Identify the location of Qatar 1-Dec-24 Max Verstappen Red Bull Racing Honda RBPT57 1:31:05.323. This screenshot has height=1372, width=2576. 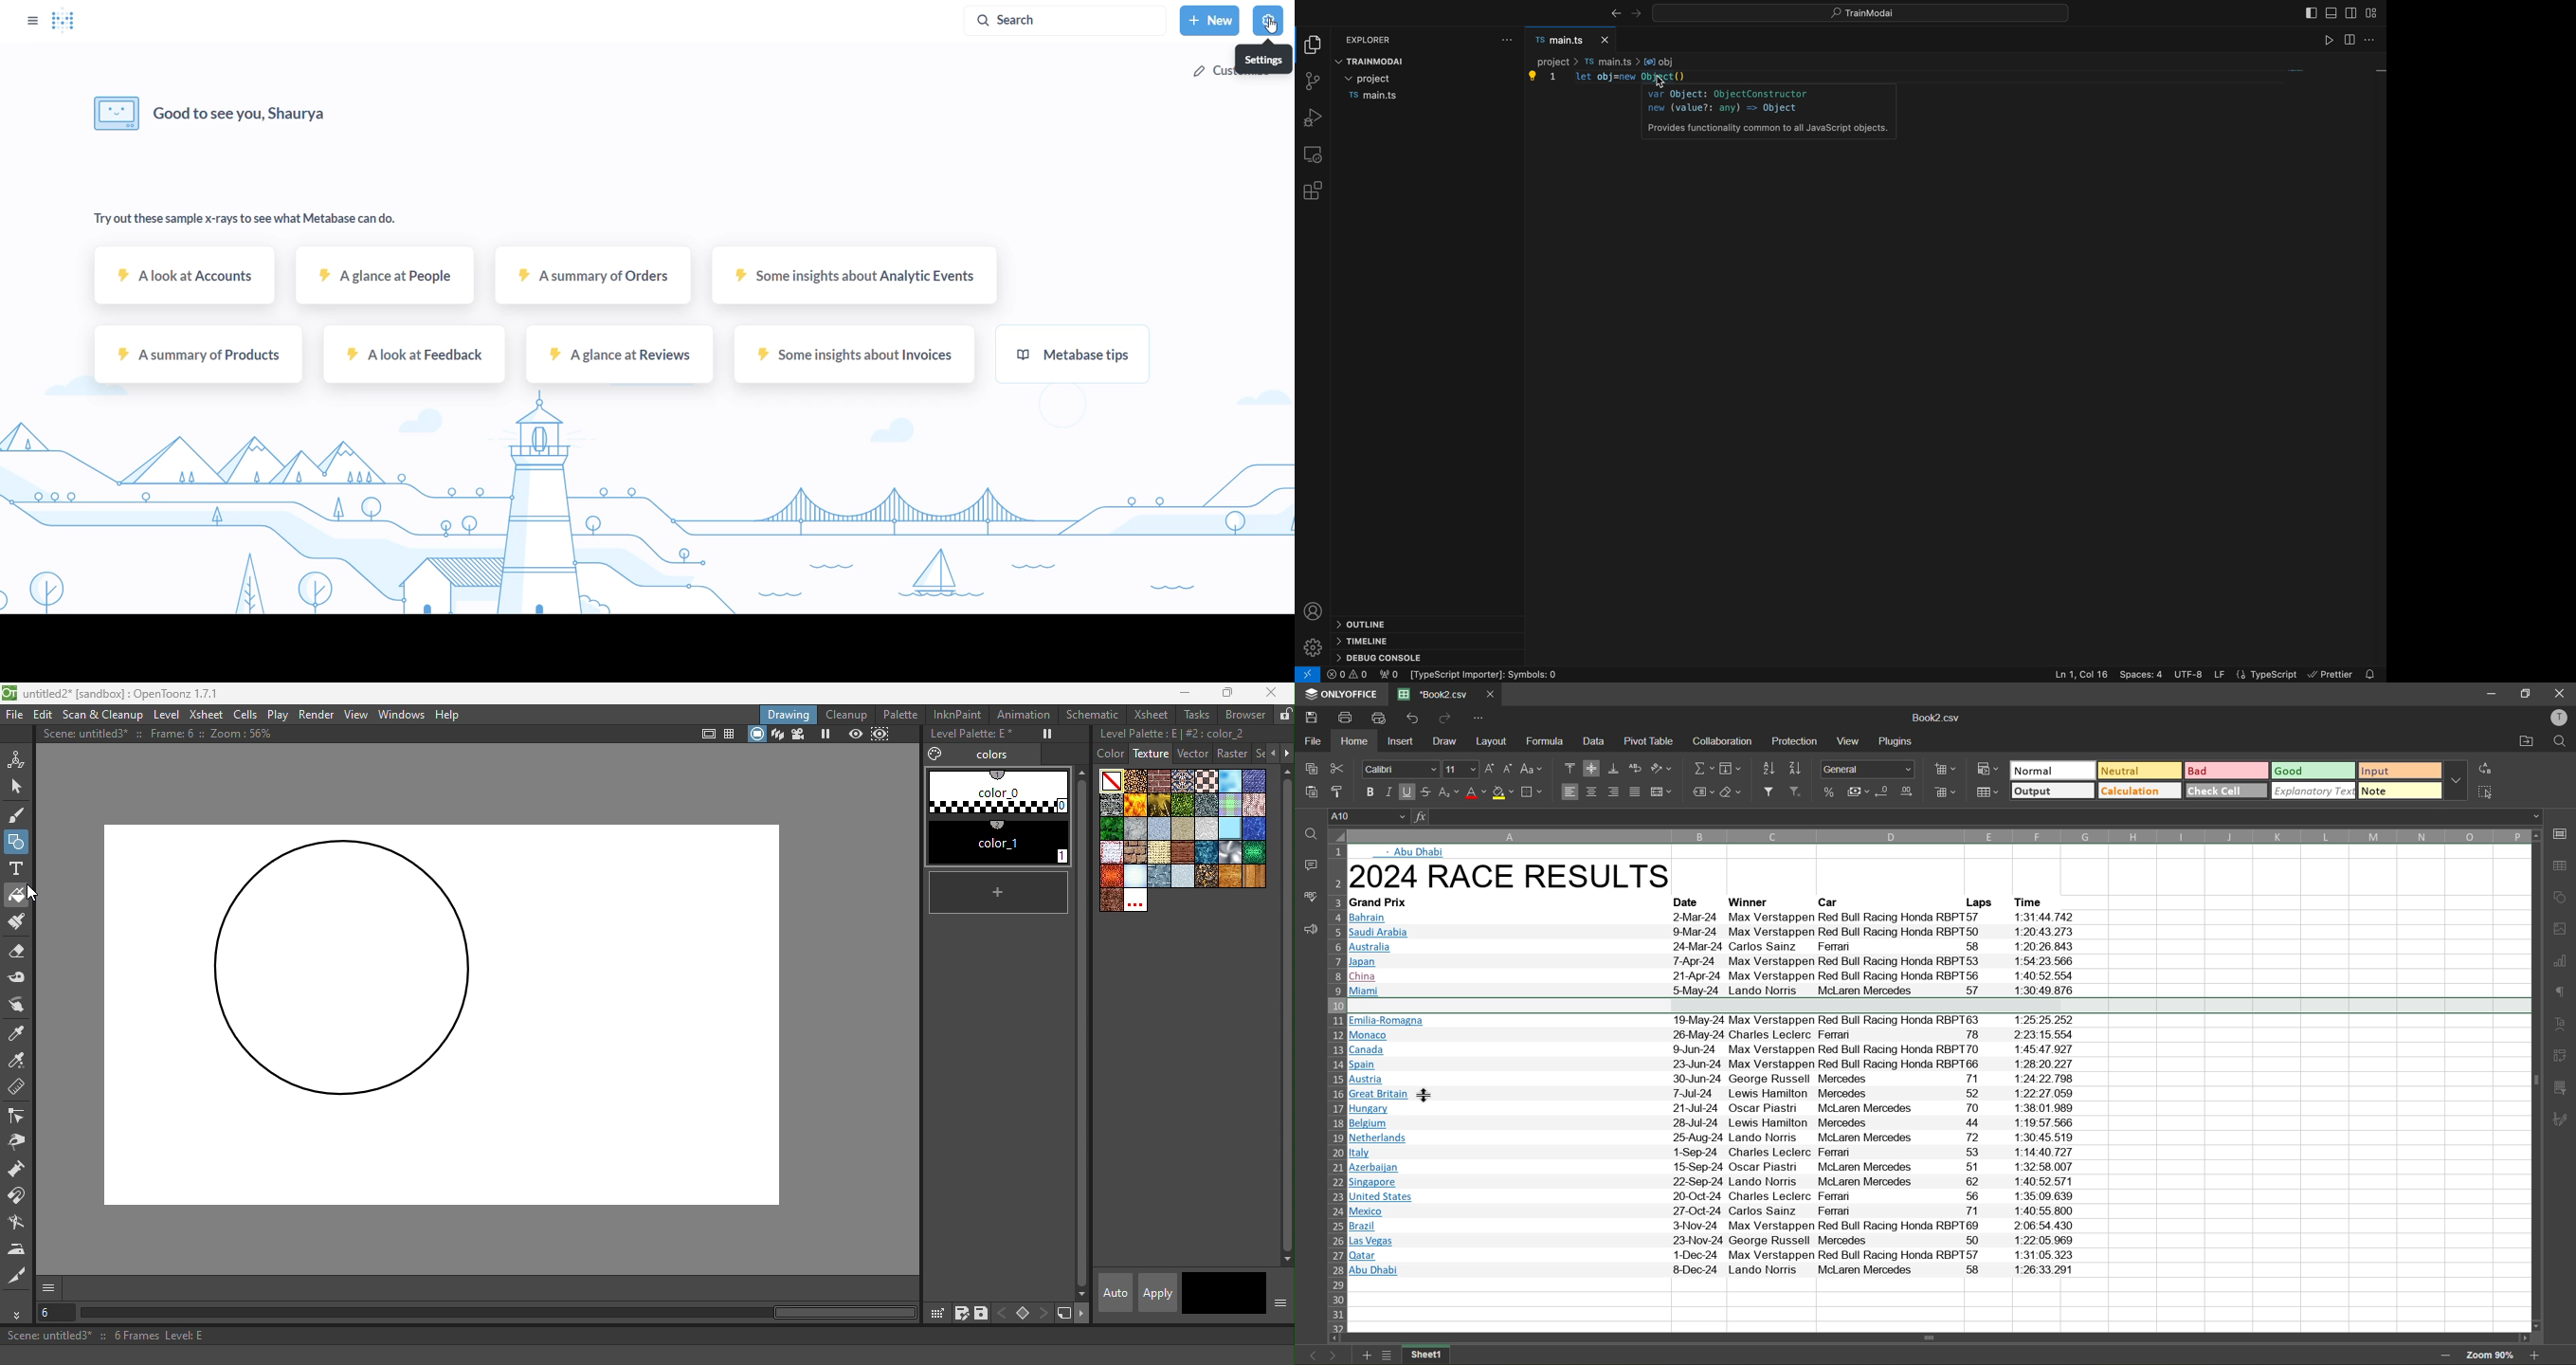
(1711, 1255).